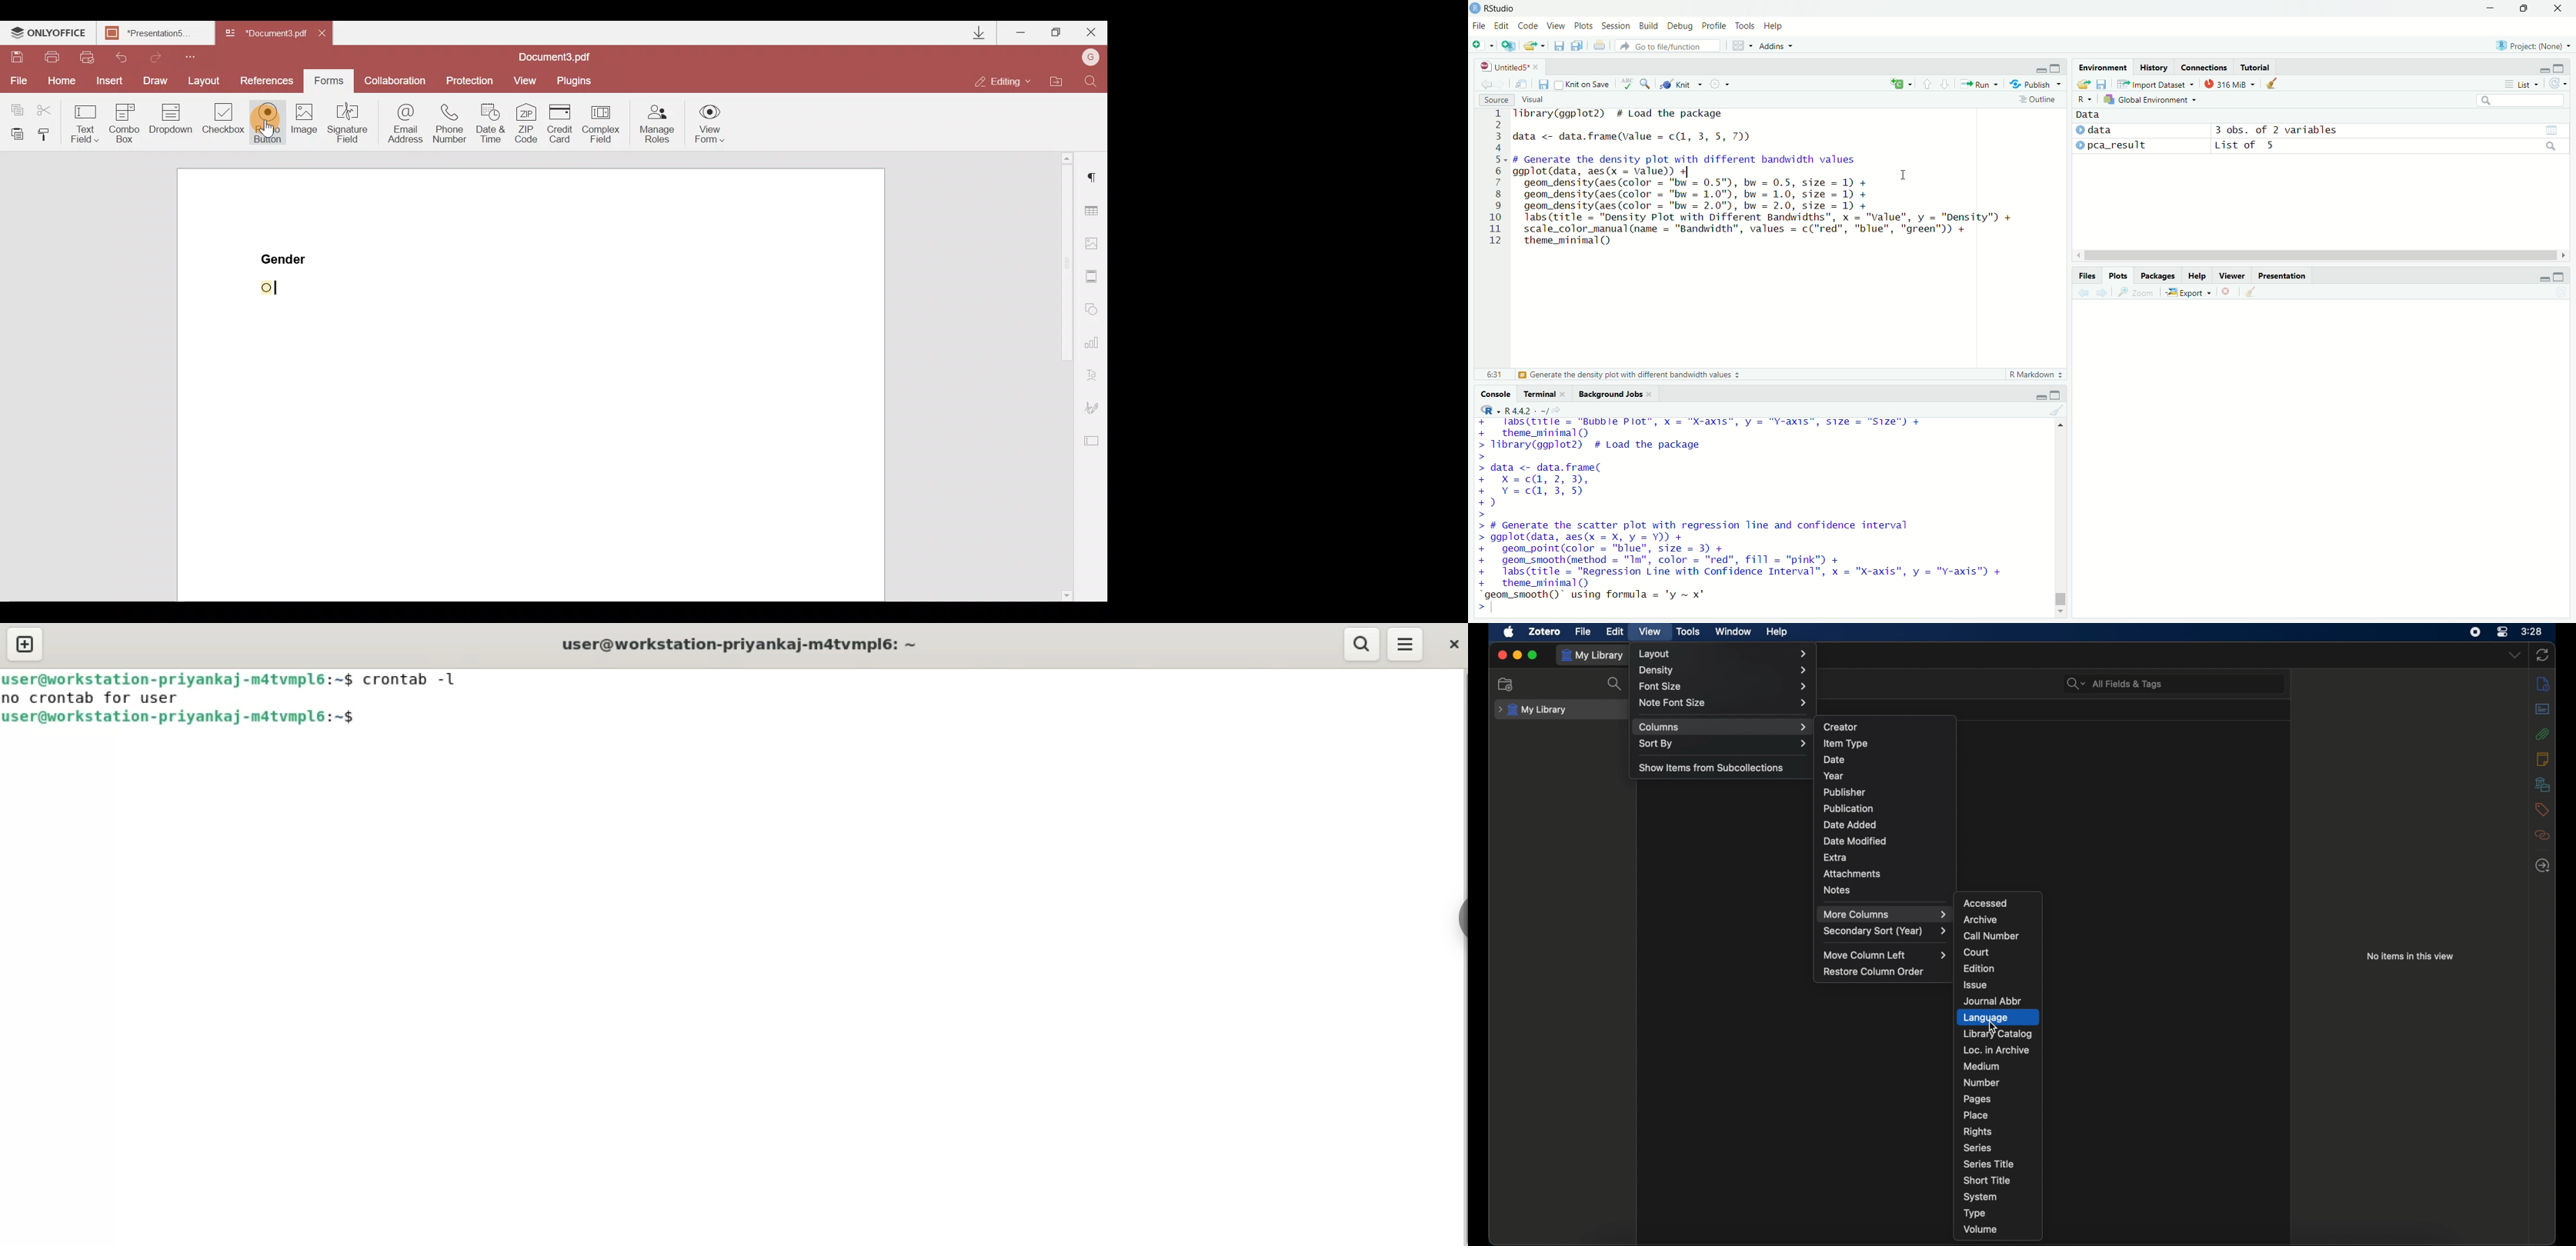 The image size is (2576, 1260). I want to click on 12:18, so click(1495, 374).